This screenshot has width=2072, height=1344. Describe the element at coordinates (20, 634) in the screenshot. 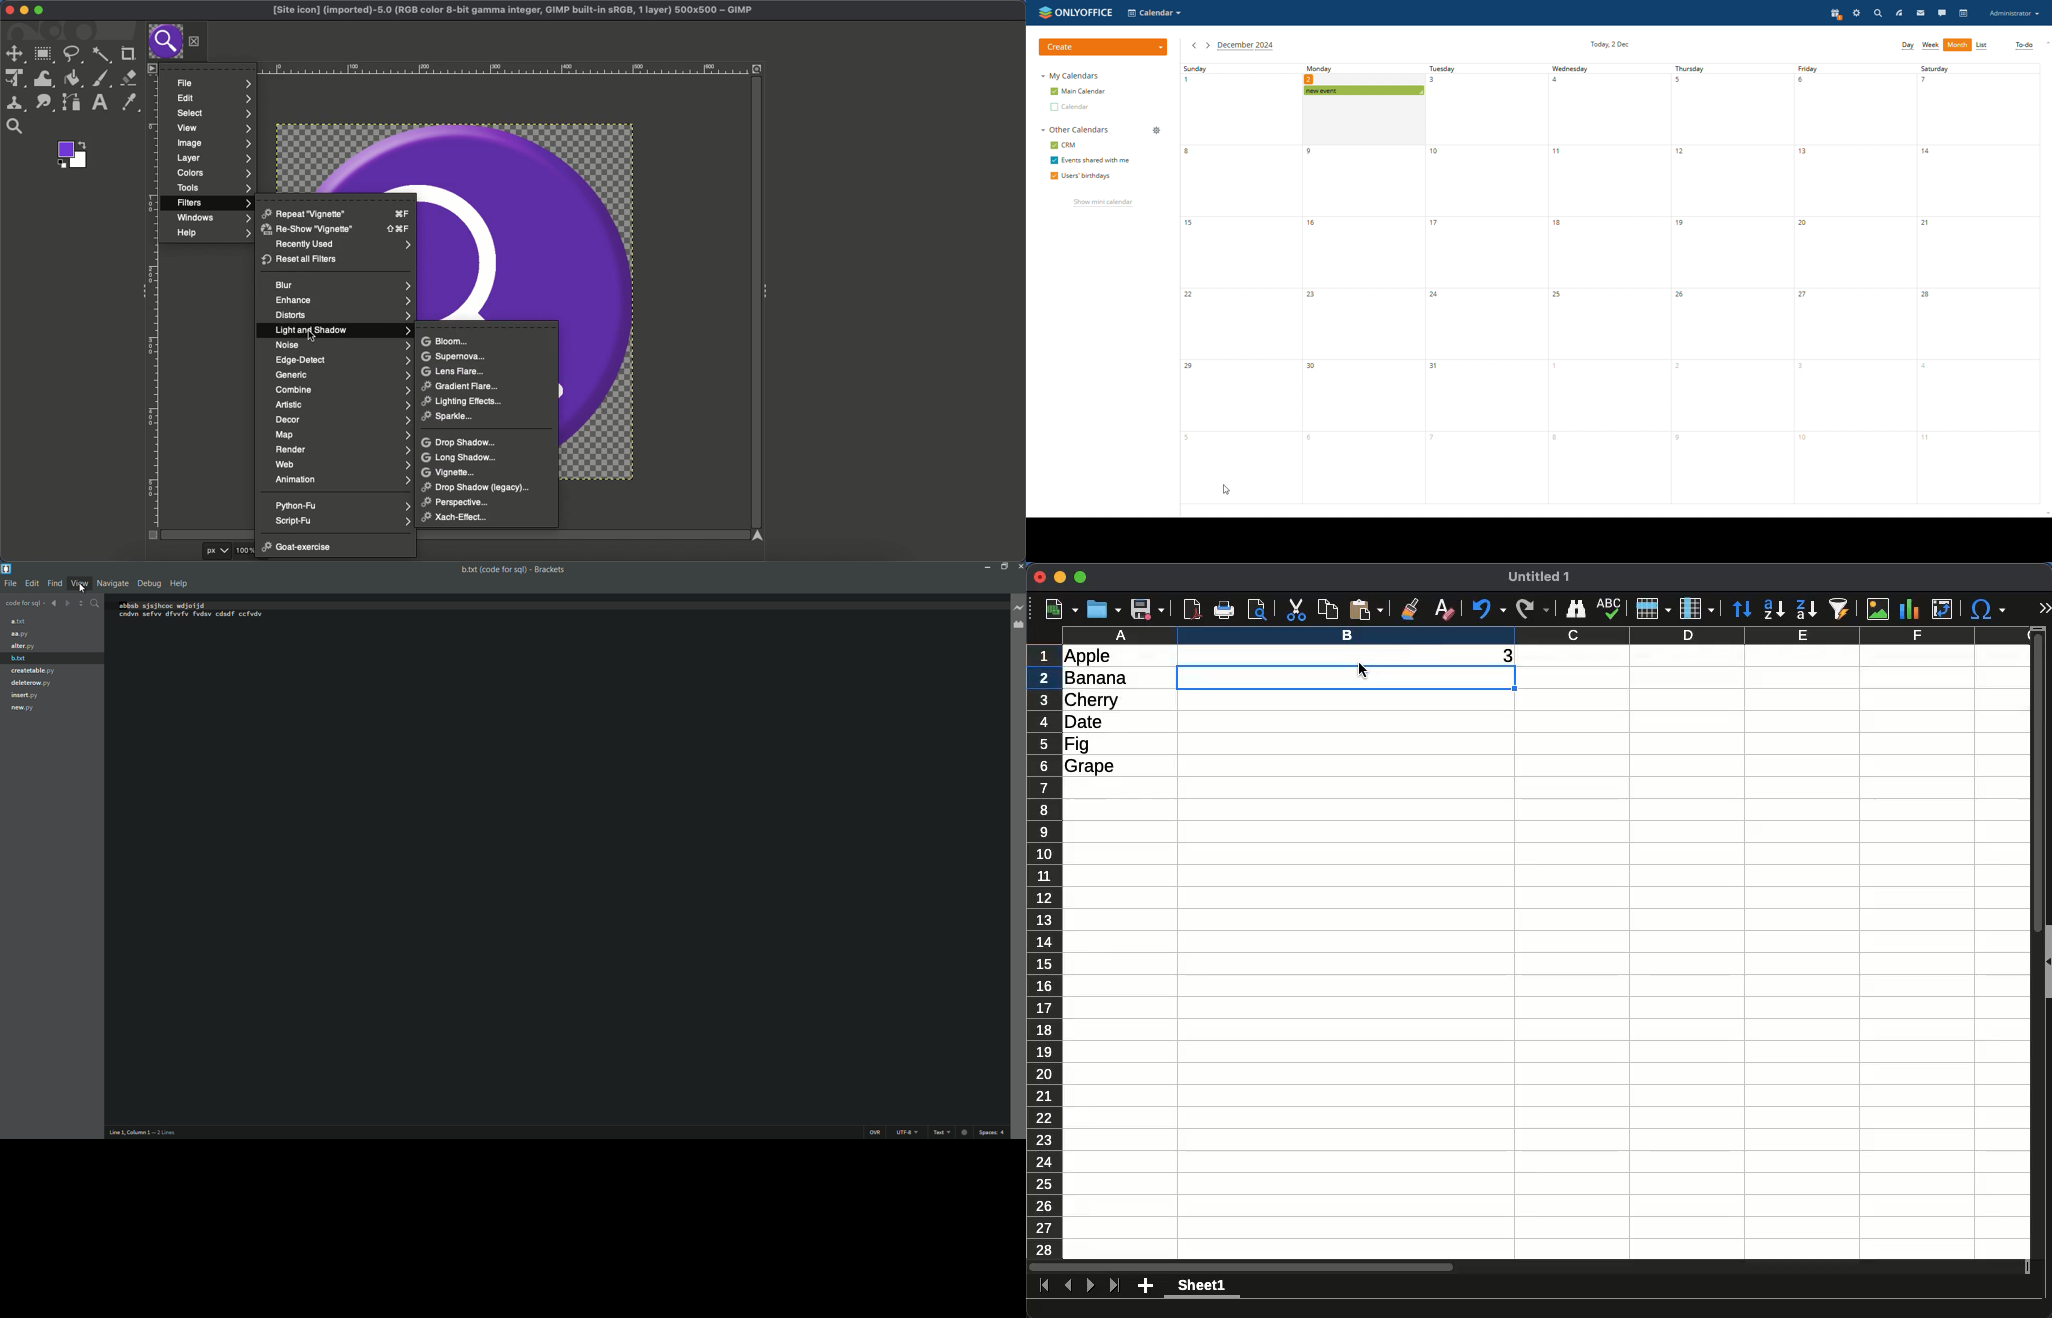

I see `aa.py` at that location.